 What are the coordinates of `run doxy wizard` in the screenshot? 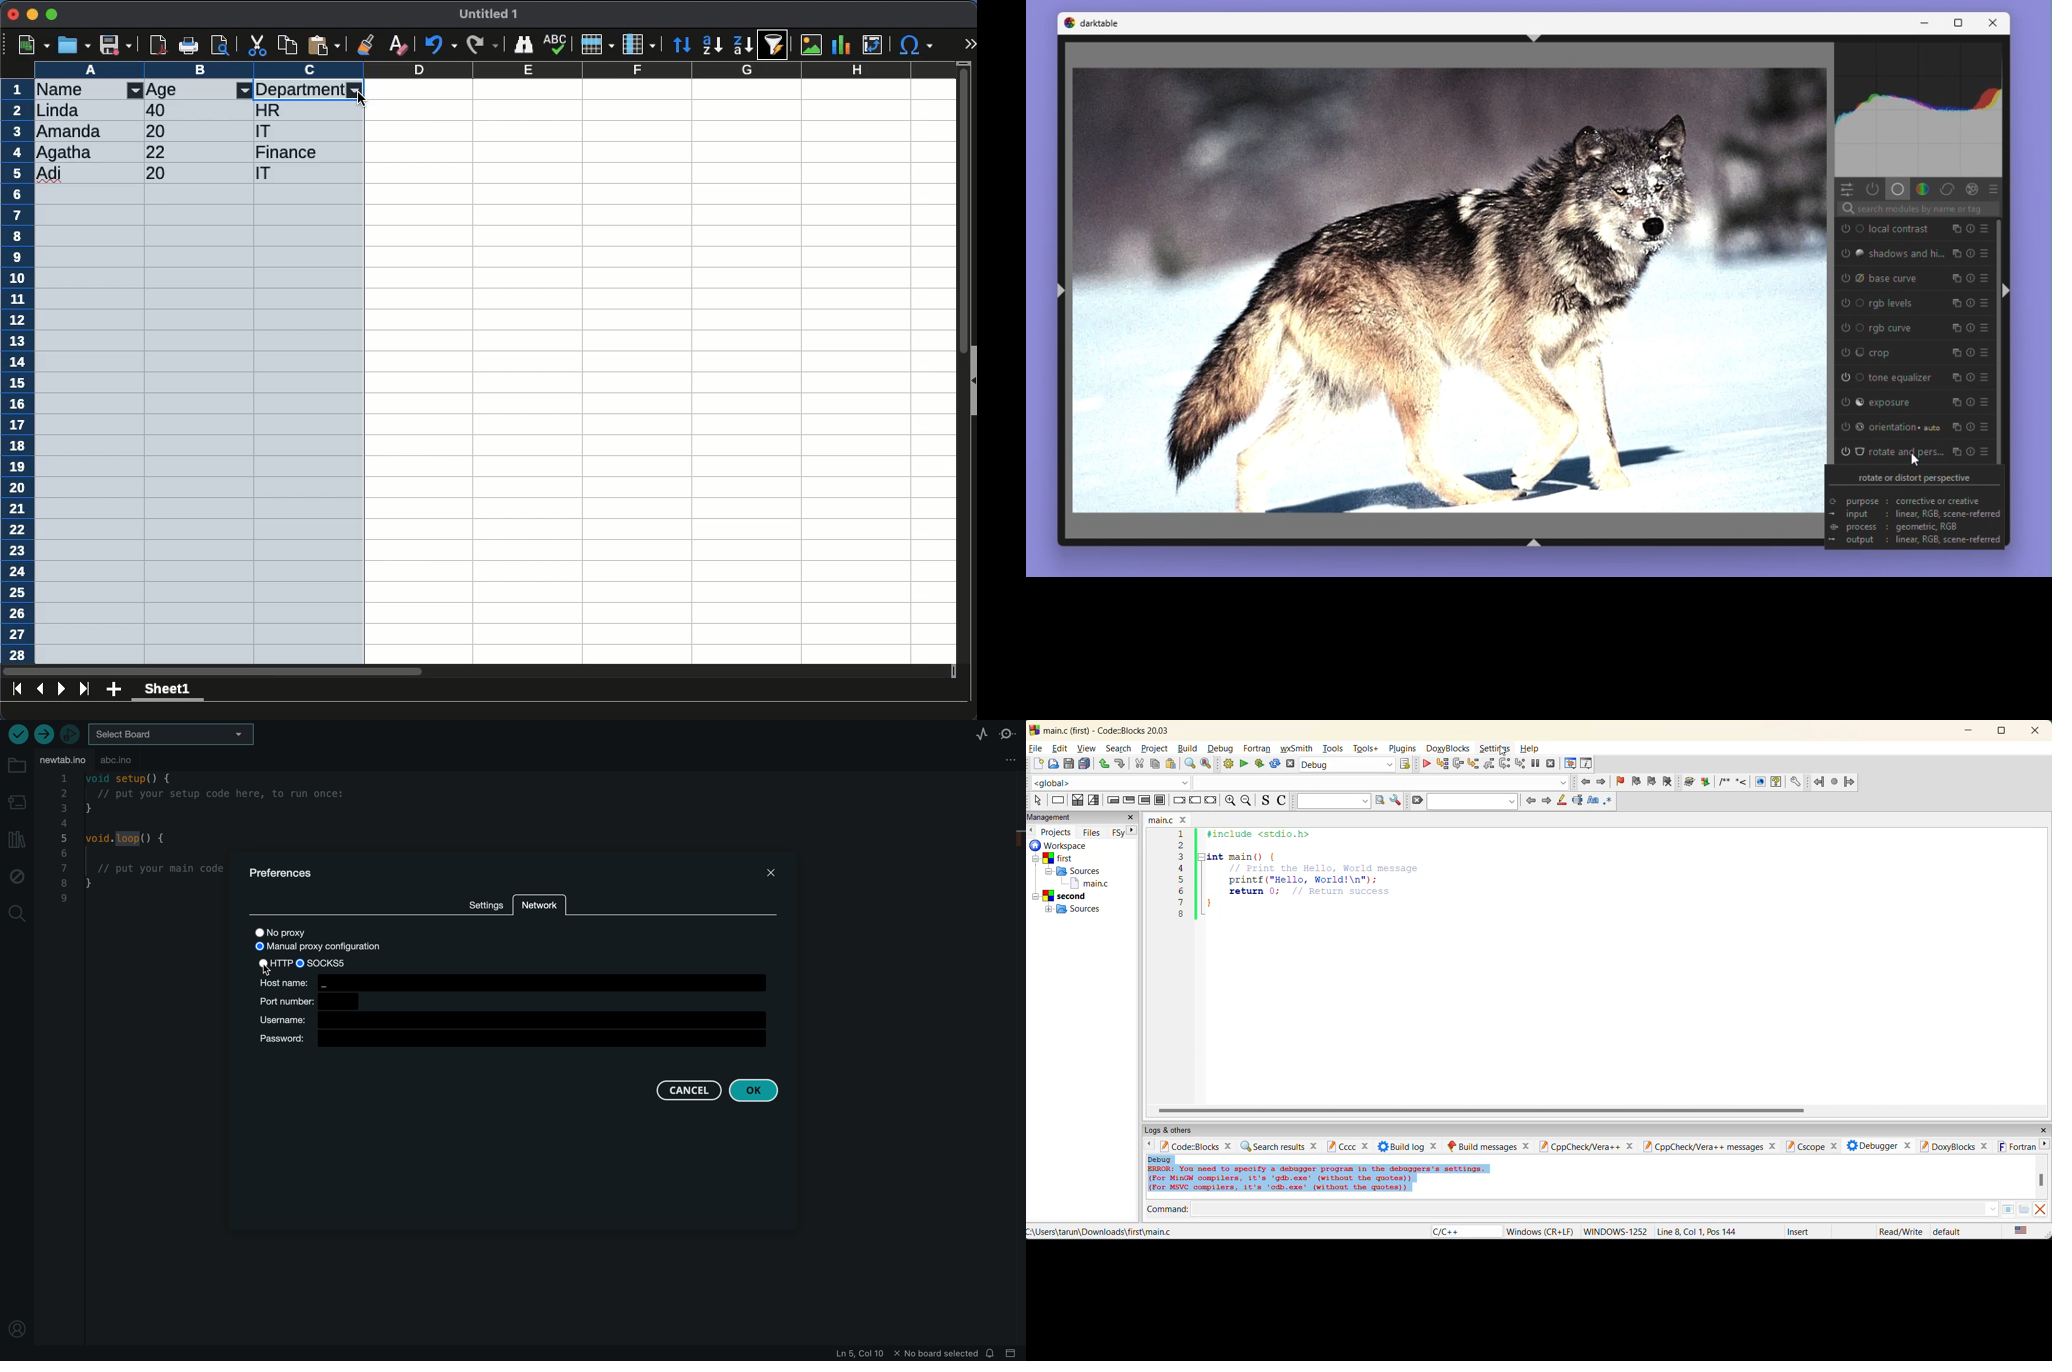 It's located at (1690, 783).